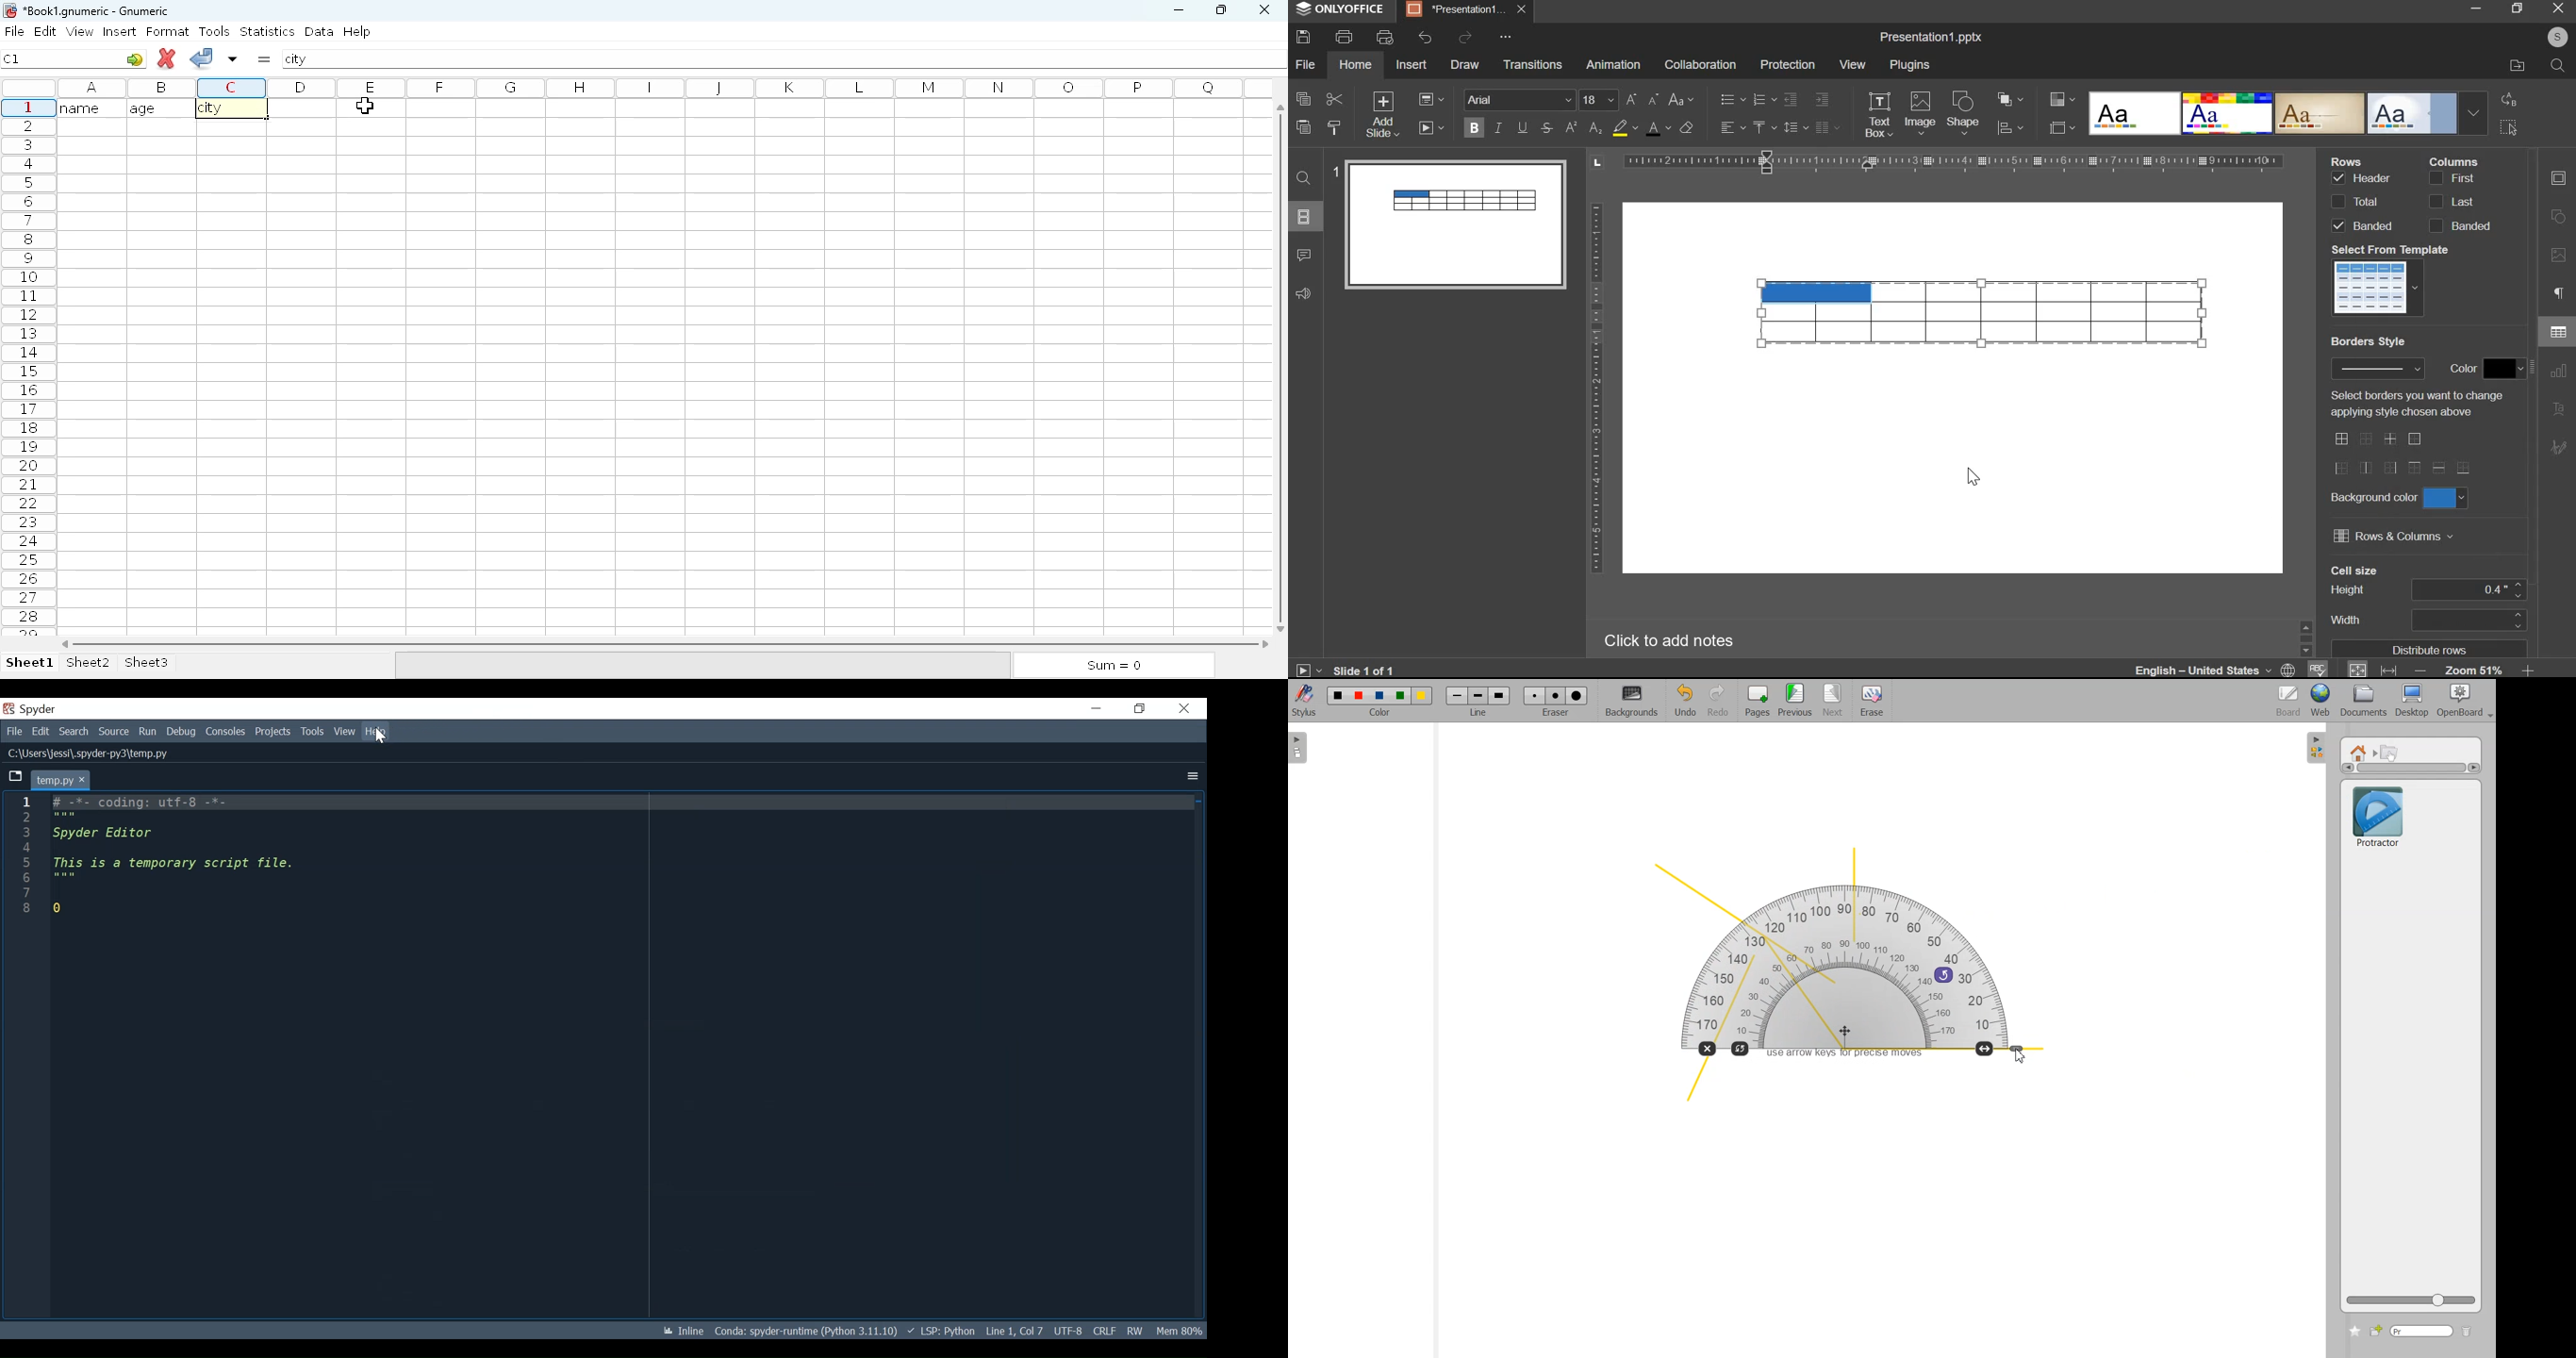 This screenshot has width=2576, height=1372. Describe the element at coordinates (2465, 368) in the screenshot. I see `Color` at that location.